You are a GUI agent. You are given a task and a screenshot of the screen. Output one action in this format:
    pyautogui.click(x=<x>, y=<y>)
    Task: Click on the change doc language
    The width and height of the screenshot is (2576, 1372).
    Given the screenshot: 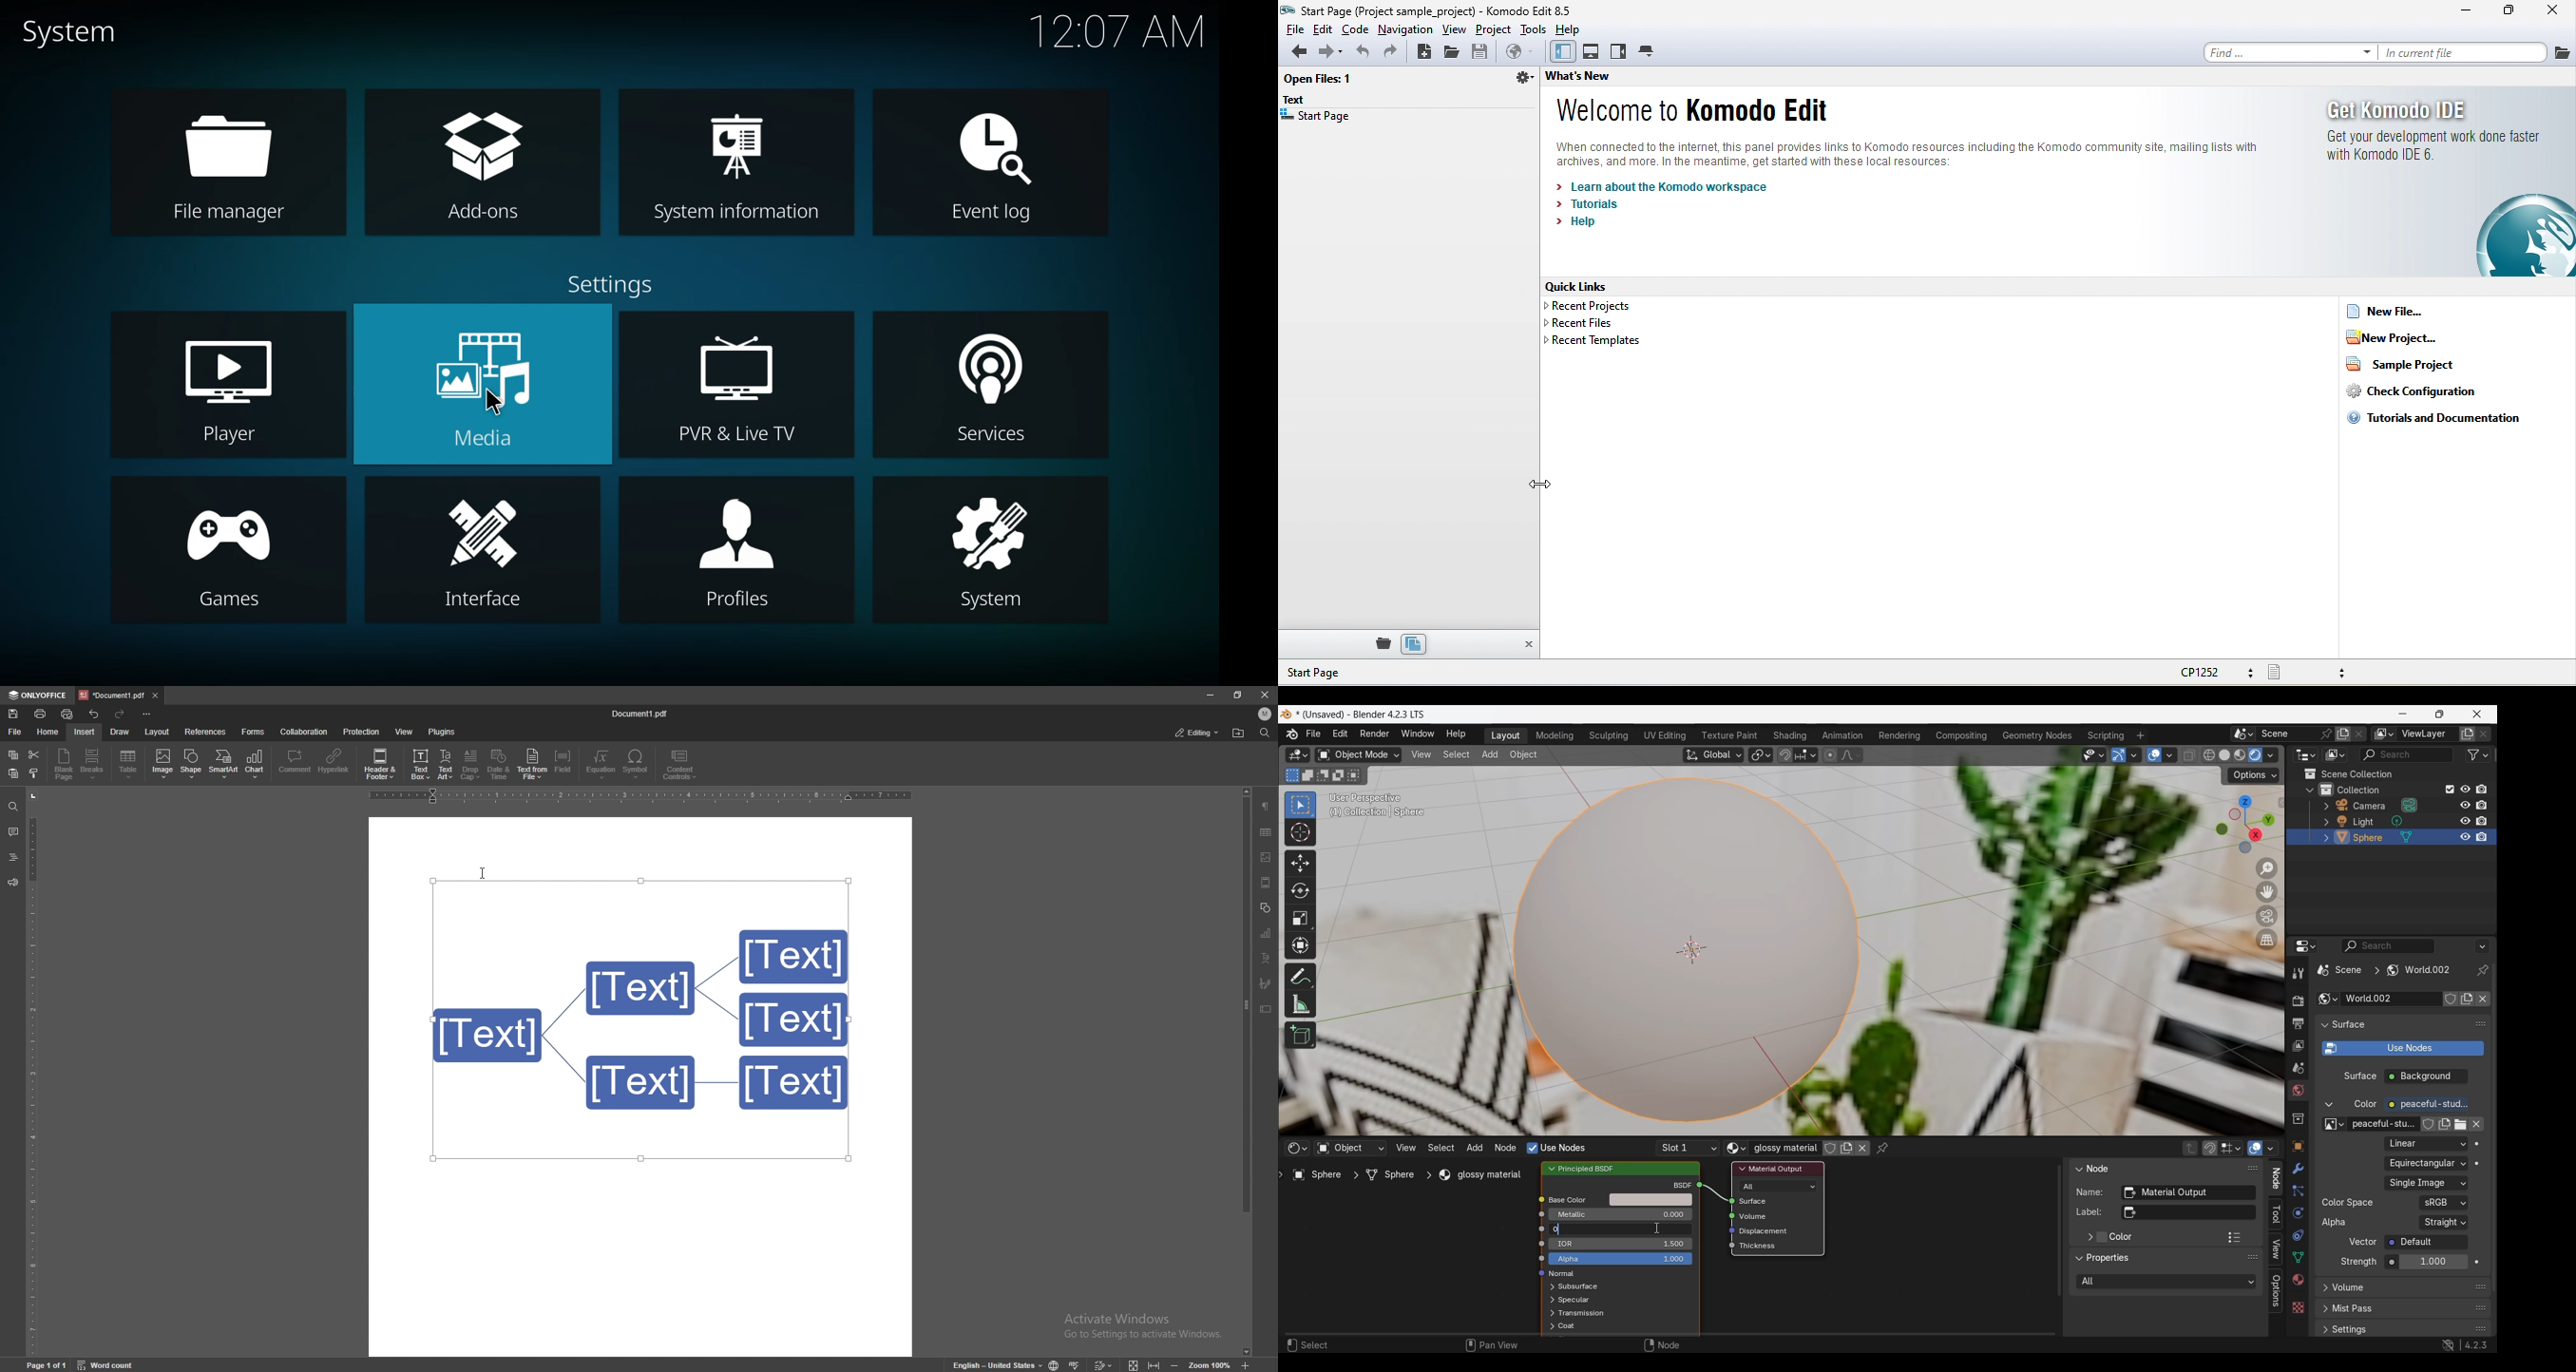 What is the action you would take?
    pyautogui.click(x=1055, y=1364)
    